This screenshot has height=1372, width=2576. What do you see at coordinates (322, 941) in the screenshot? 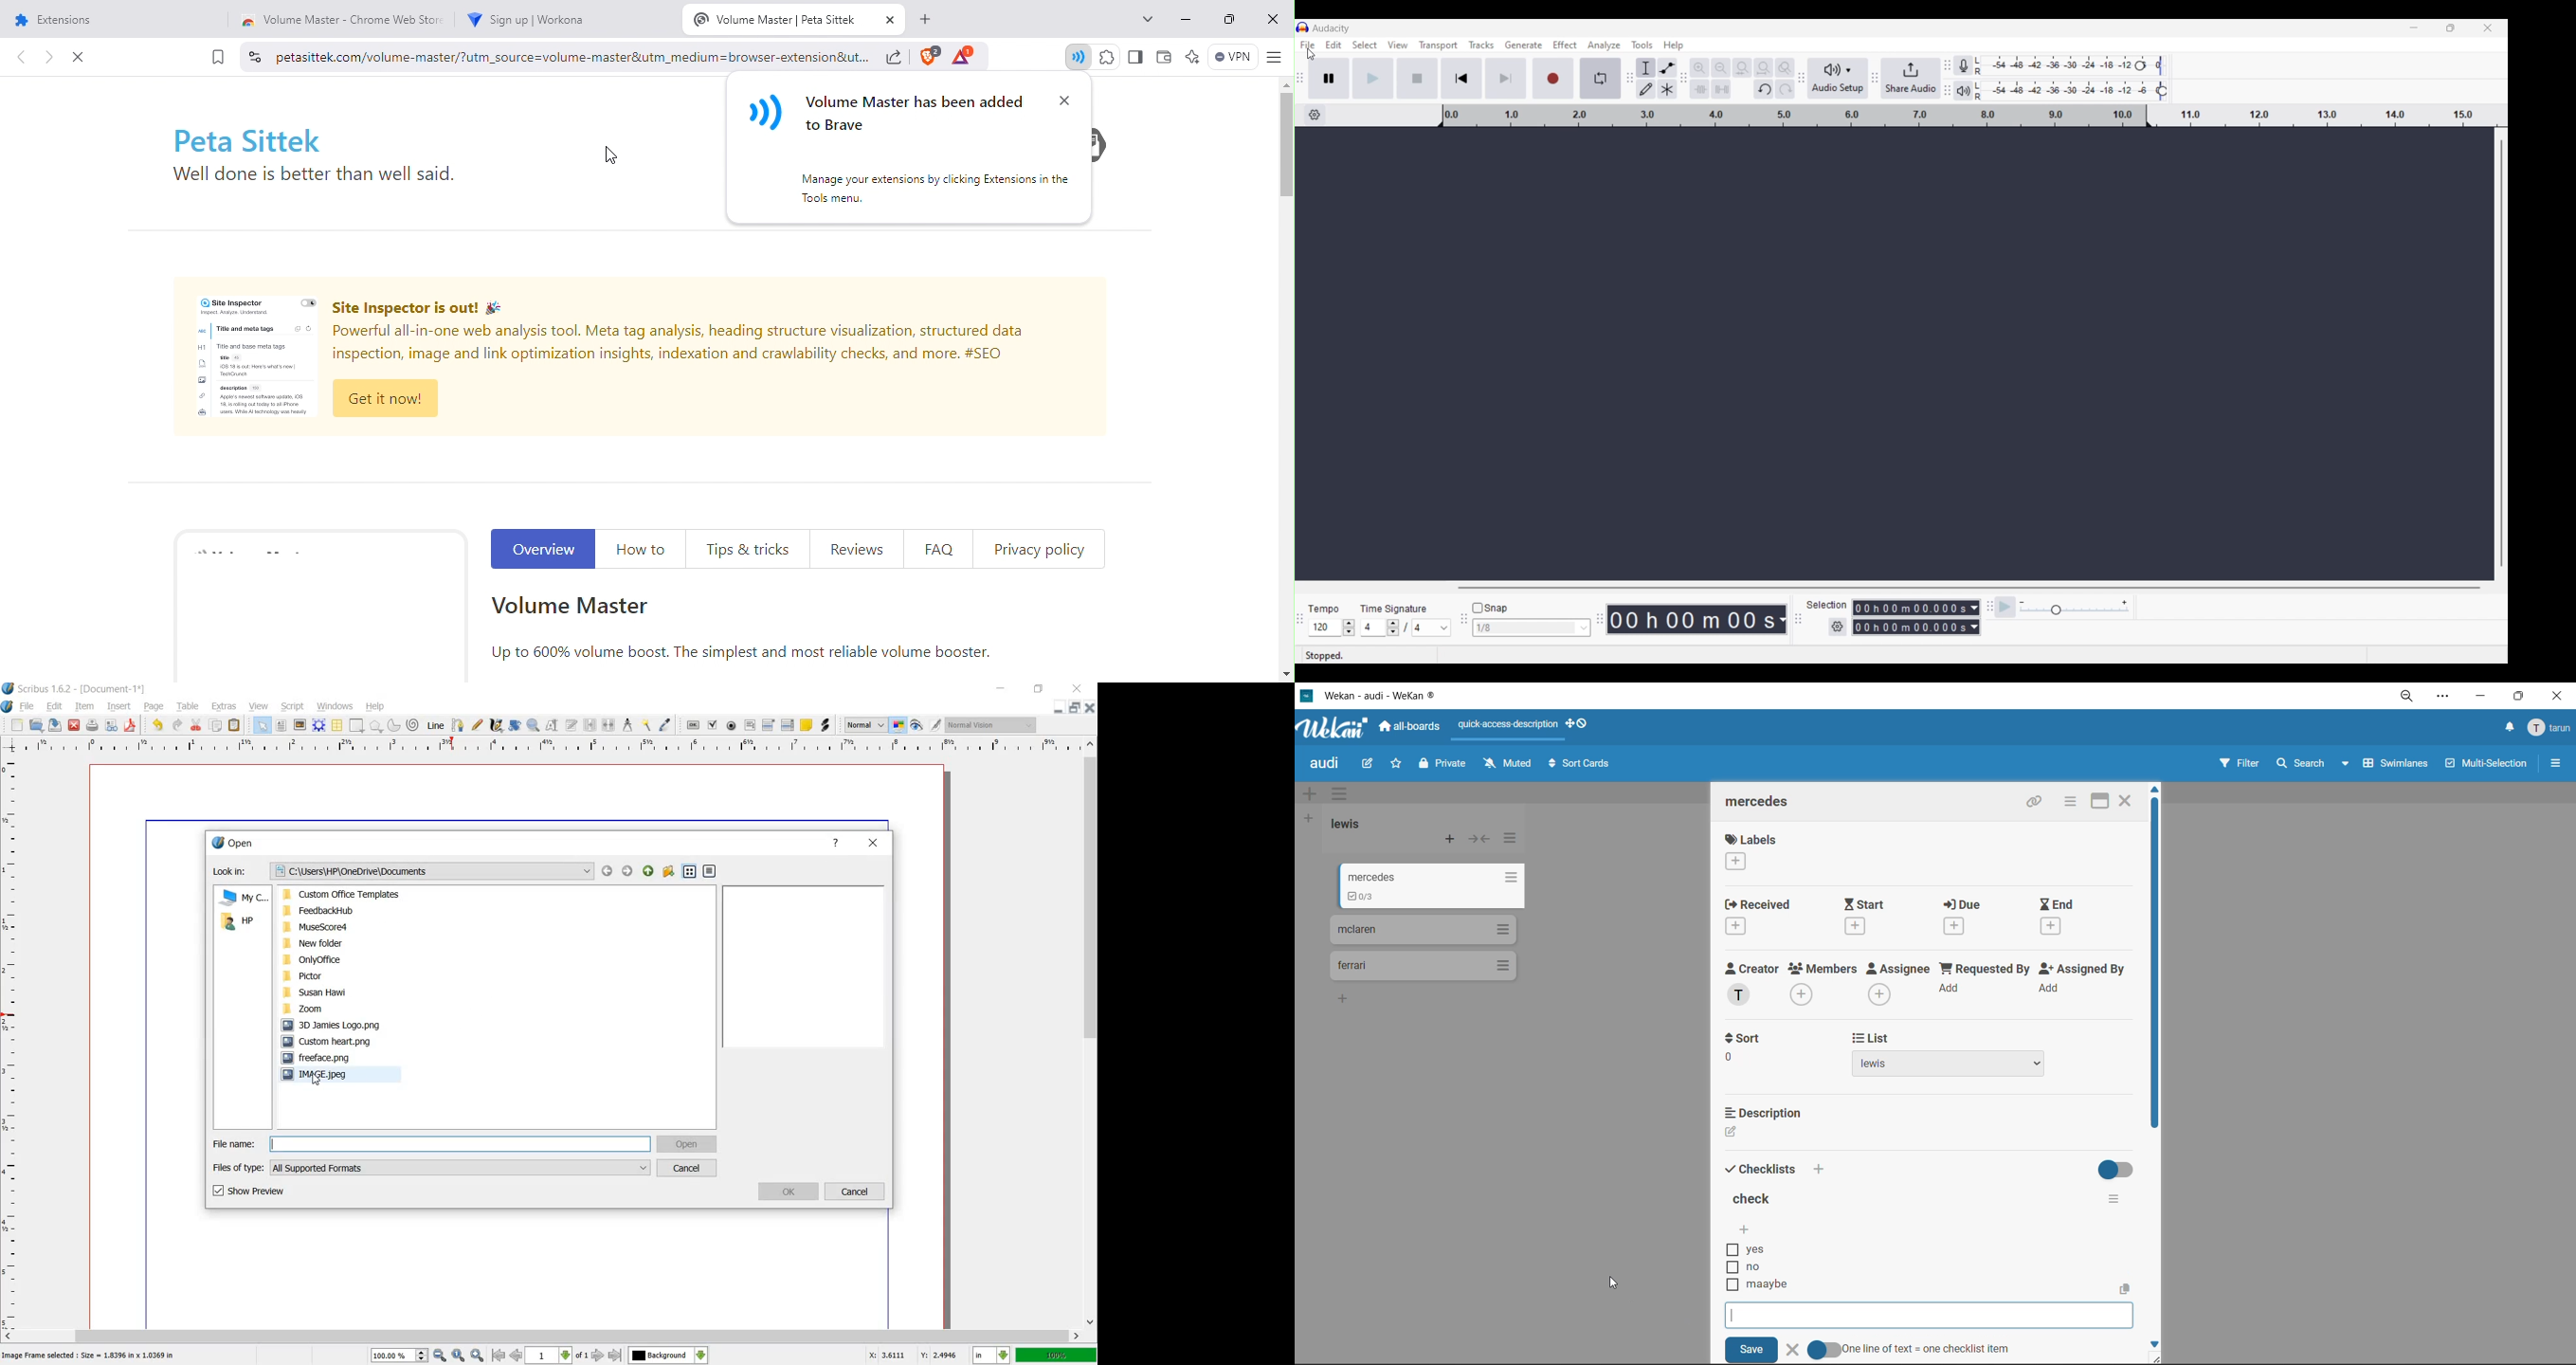
I see `New folder` at bounding box center [322, 941].